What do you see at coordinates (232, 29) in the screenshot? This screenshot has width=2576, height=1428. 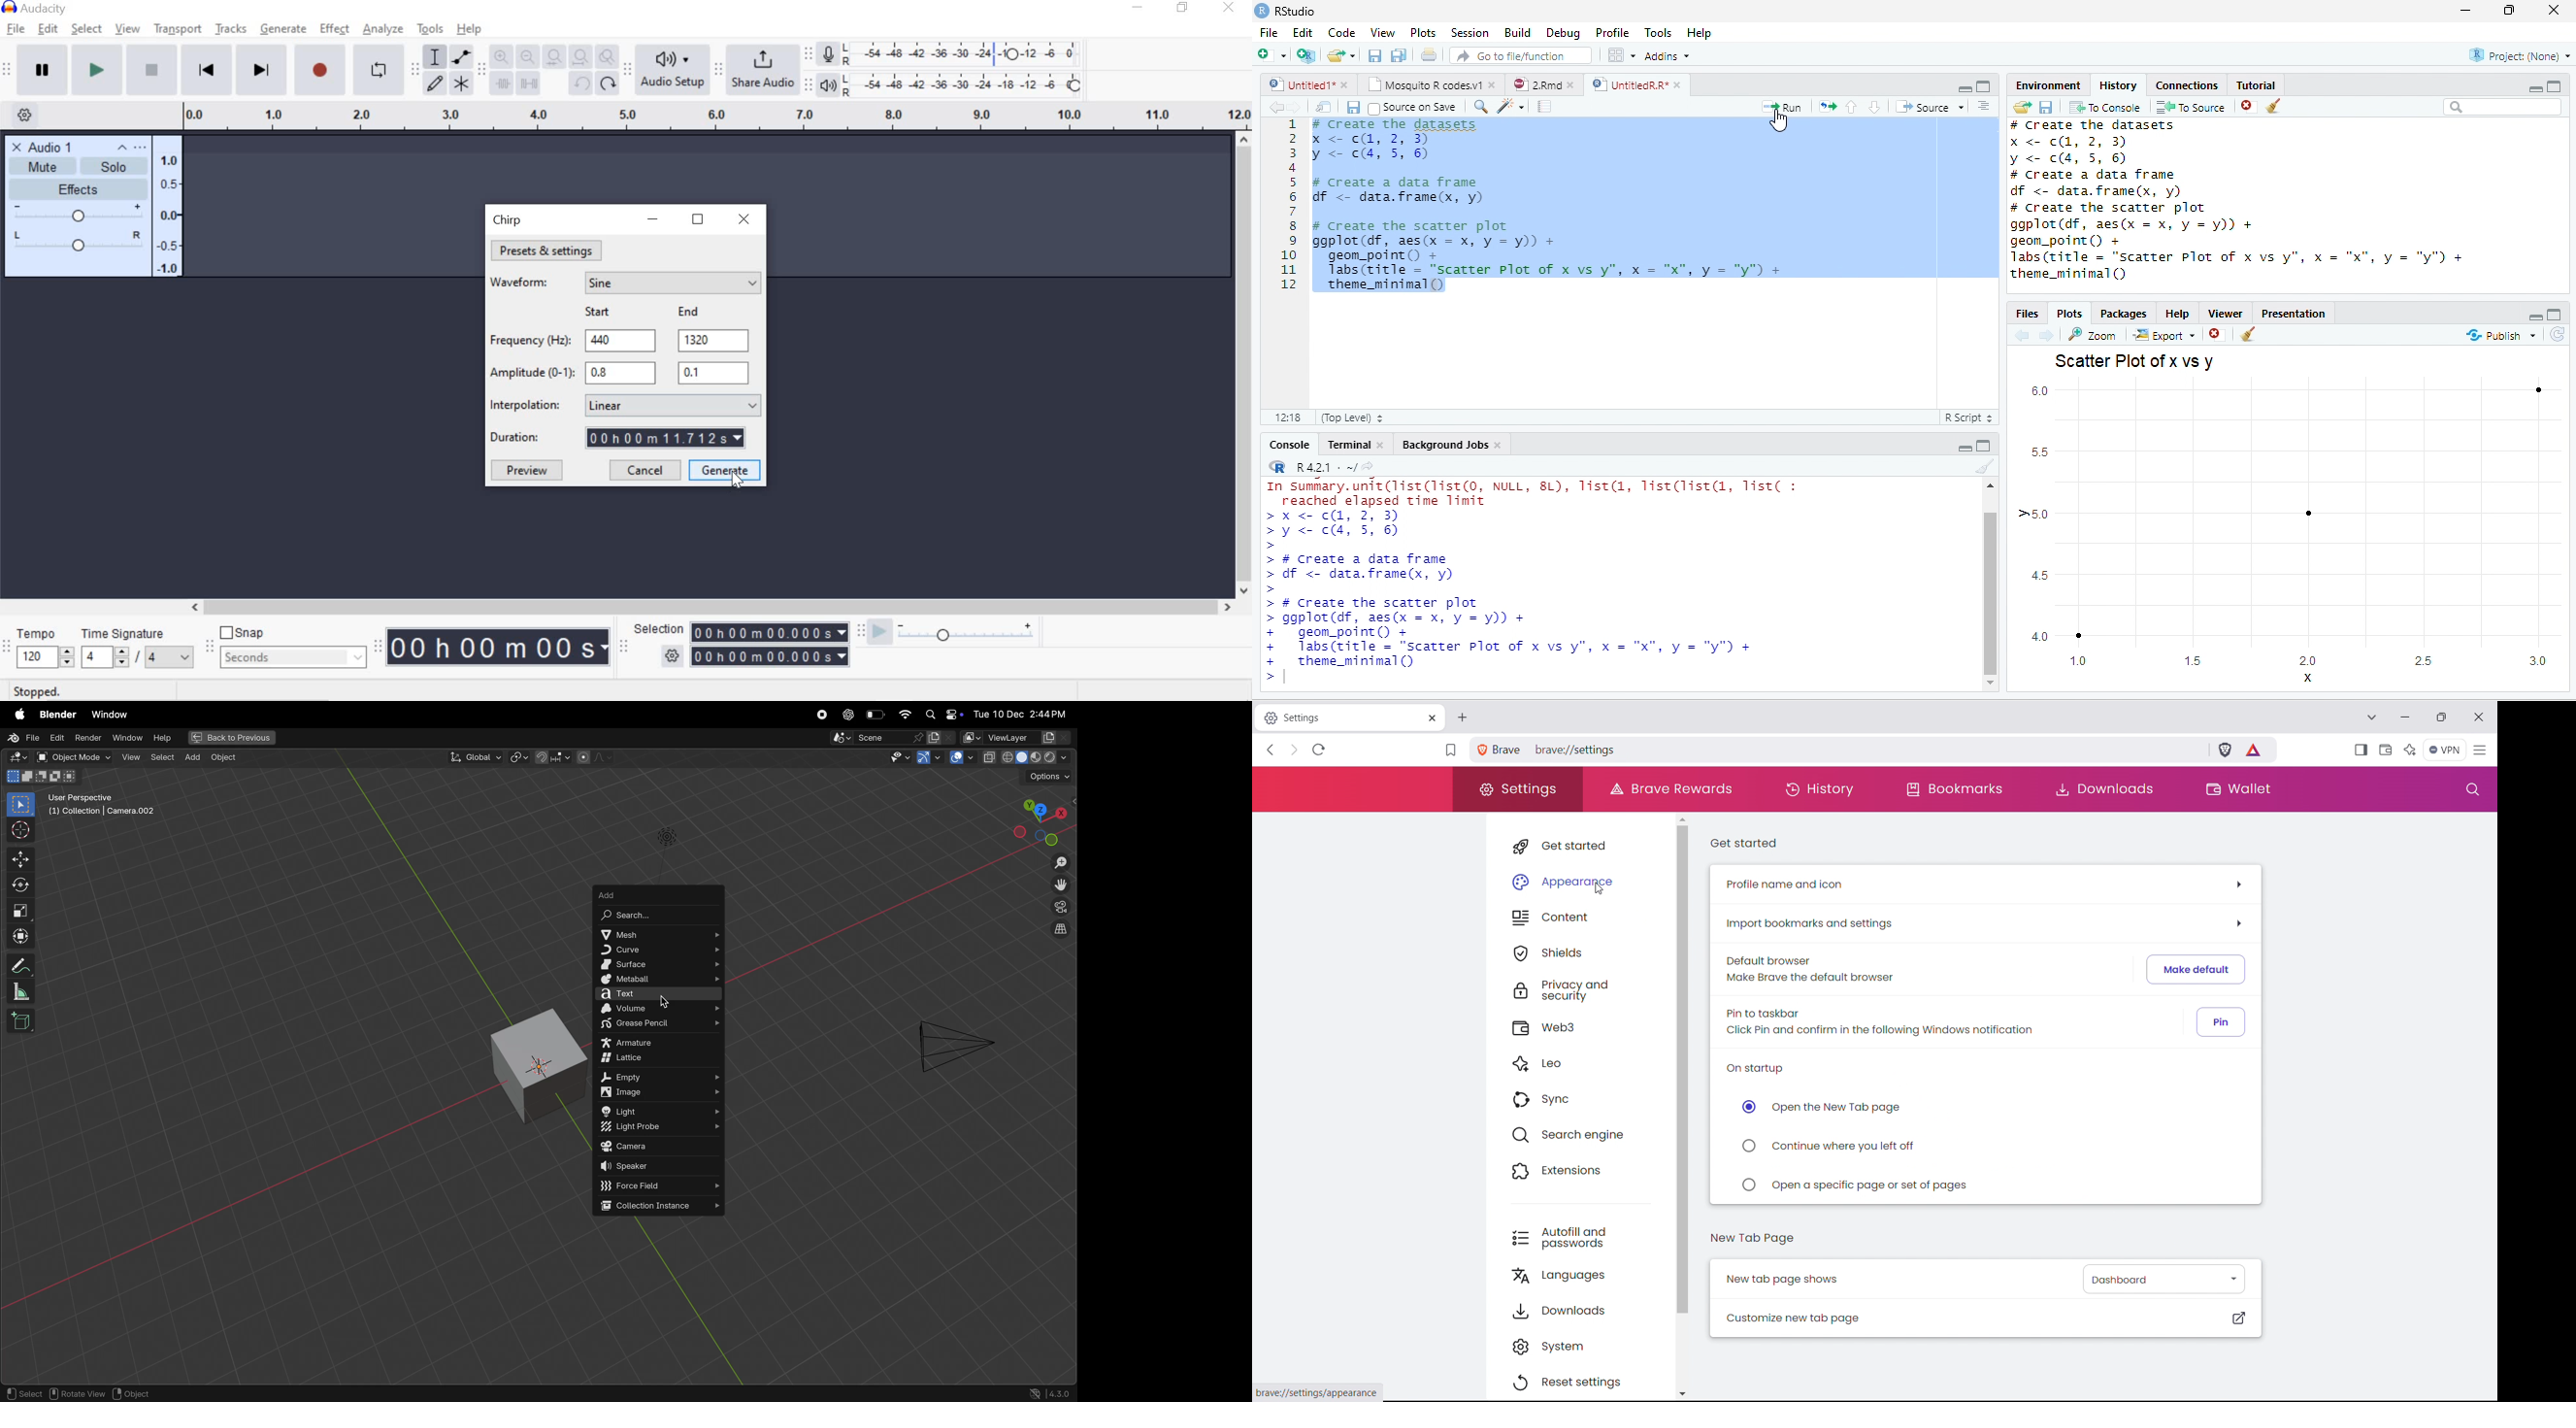 I see `tracks` at bounding box center [232, 29].